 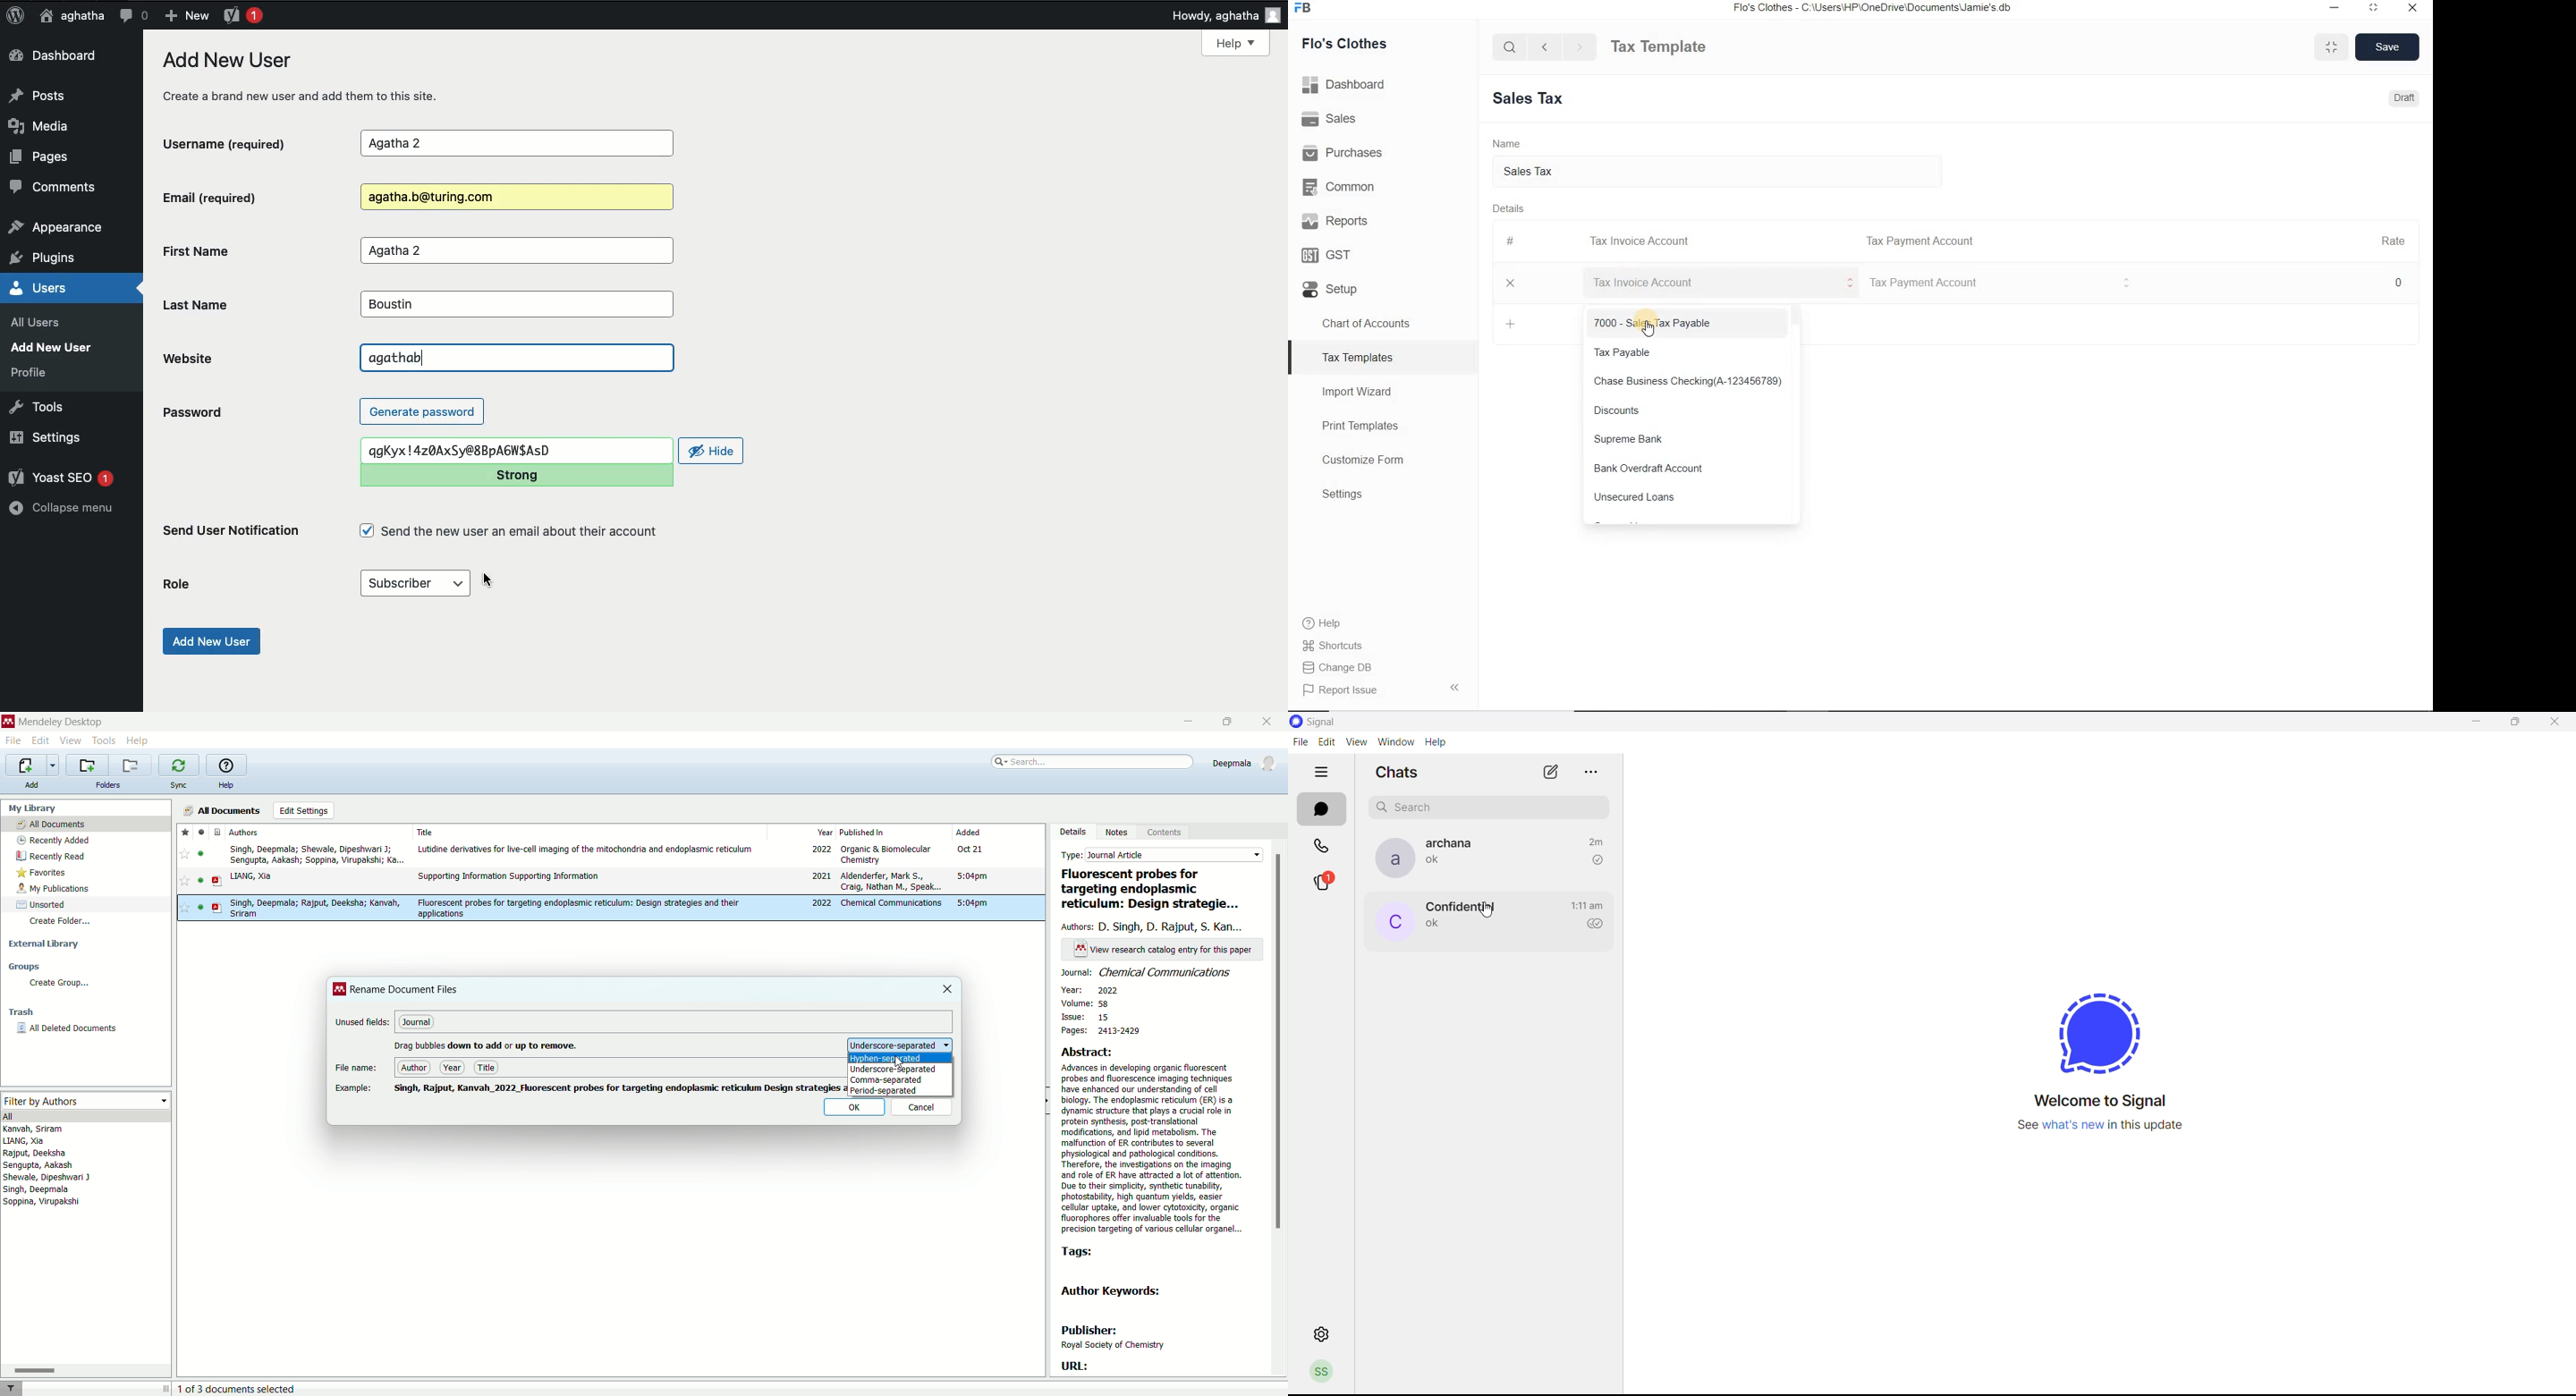 I want to click on all documents, so click(x=223, y=809).